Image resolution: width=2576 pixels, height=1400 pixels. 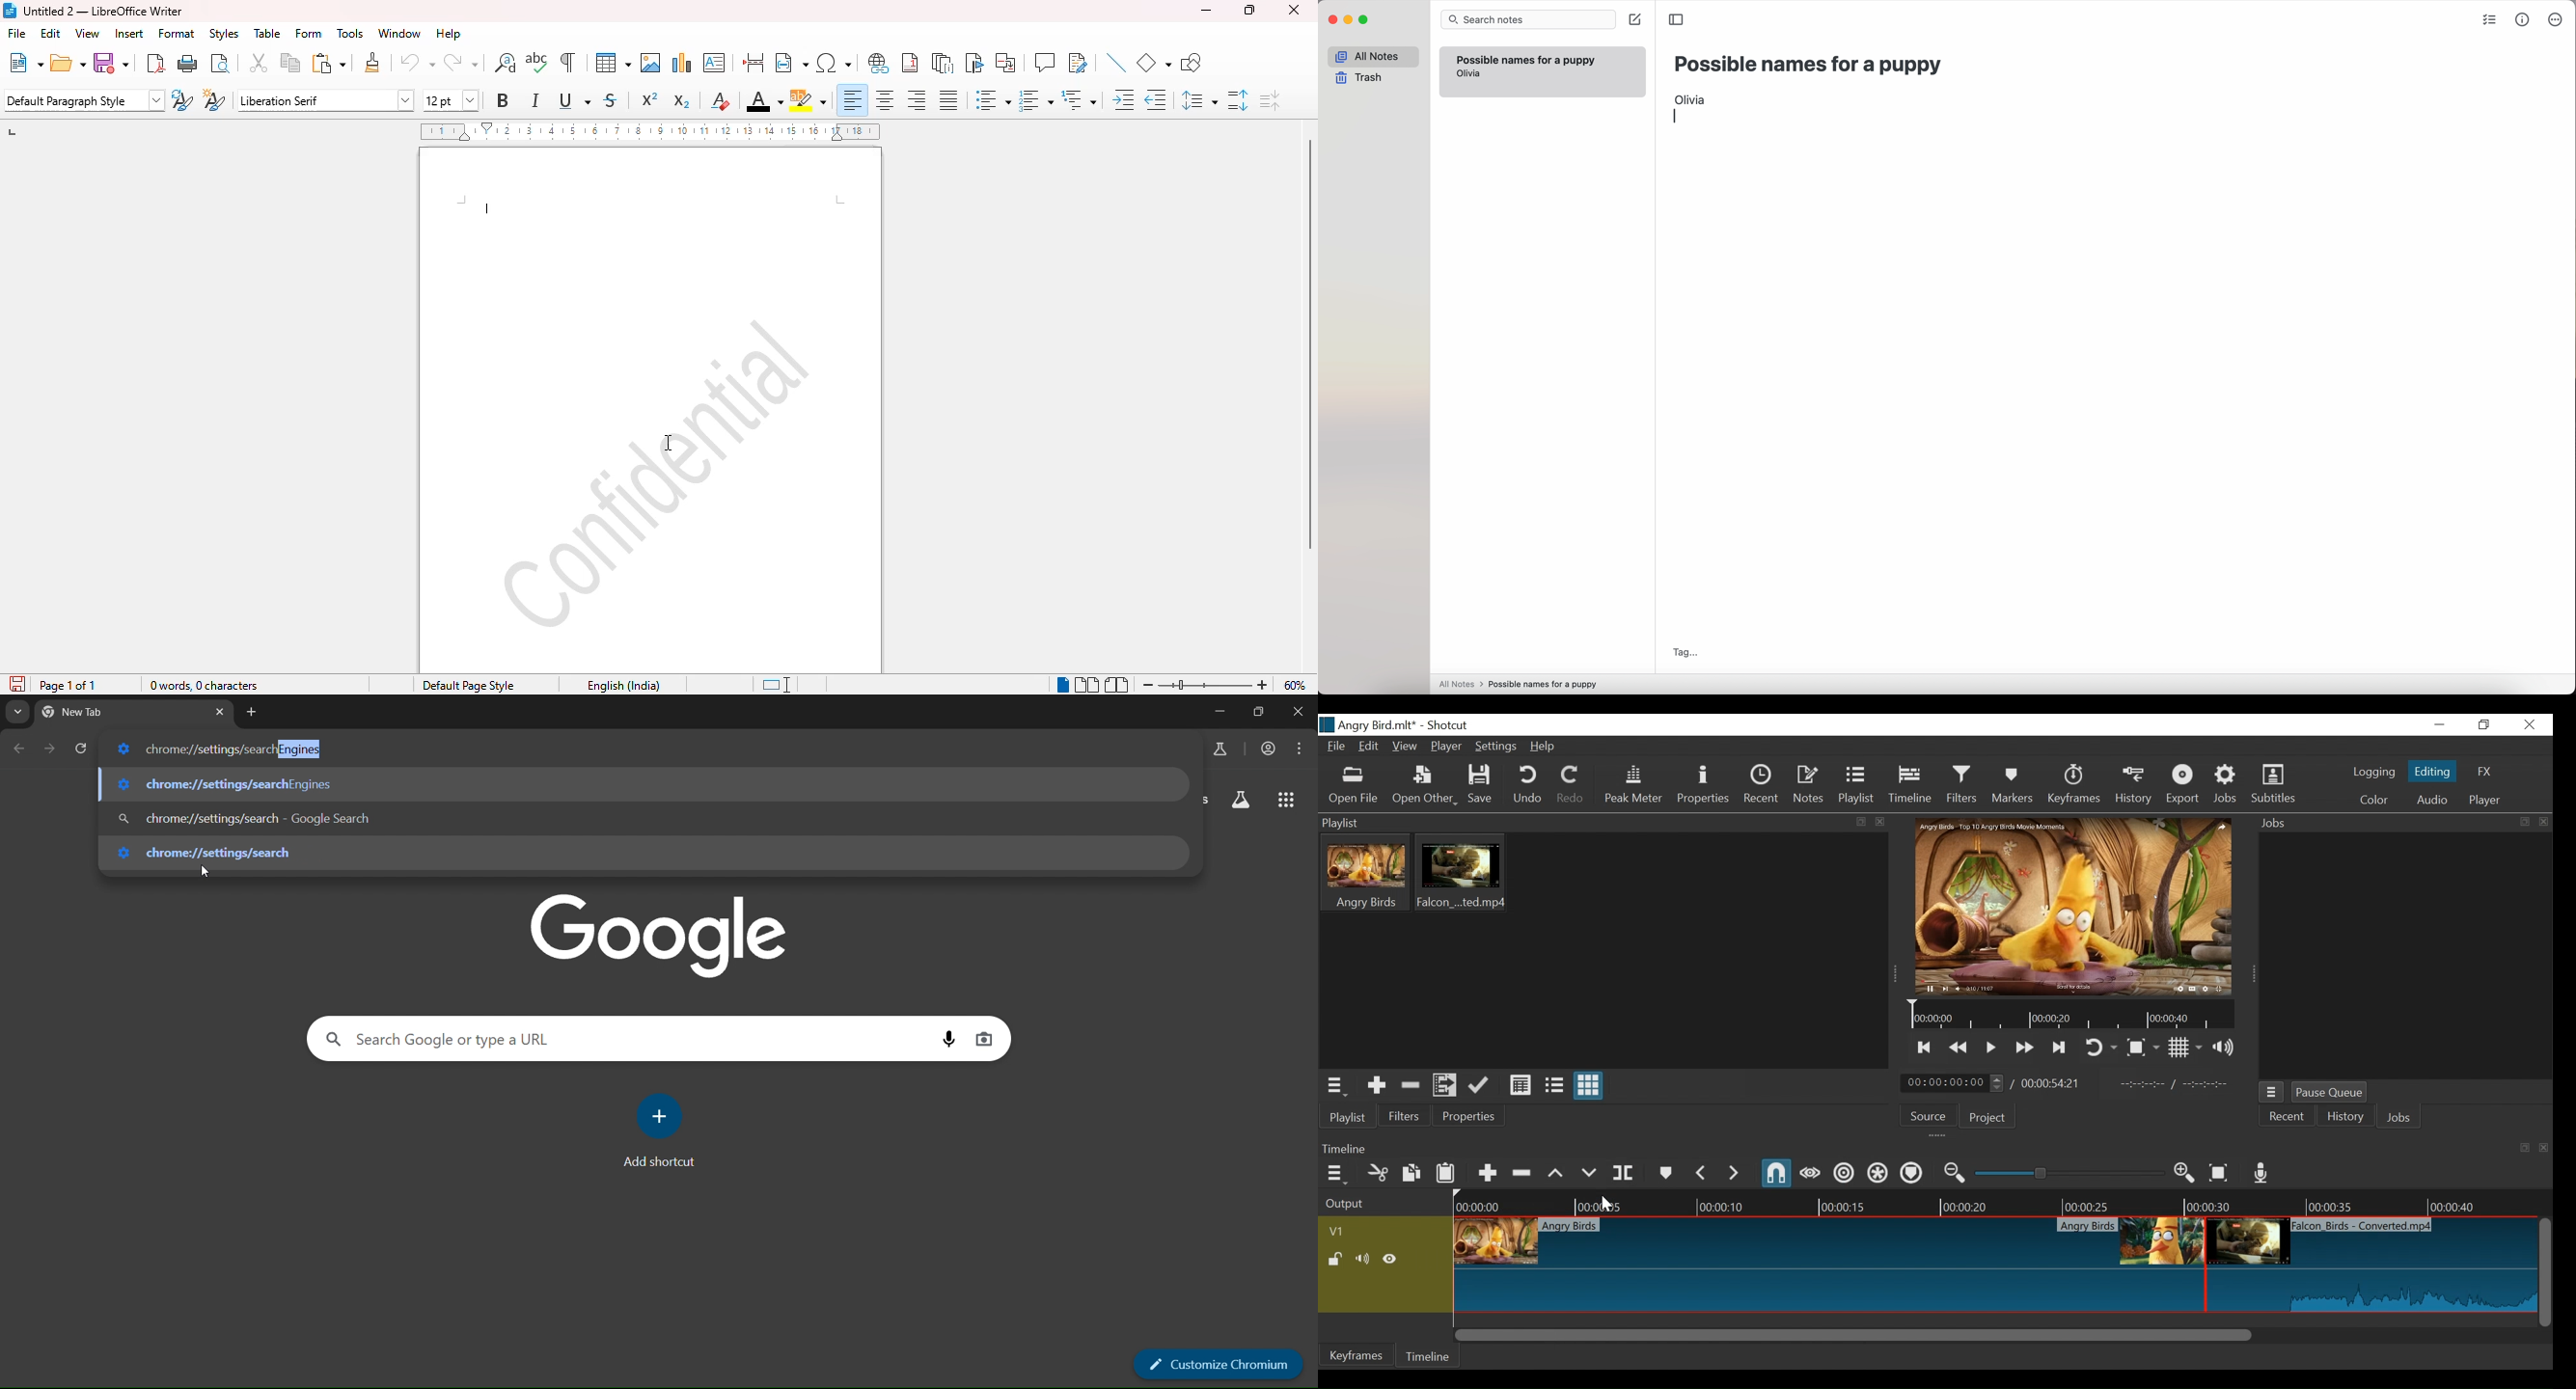 I want to click on format, so click(x=178, y=33).